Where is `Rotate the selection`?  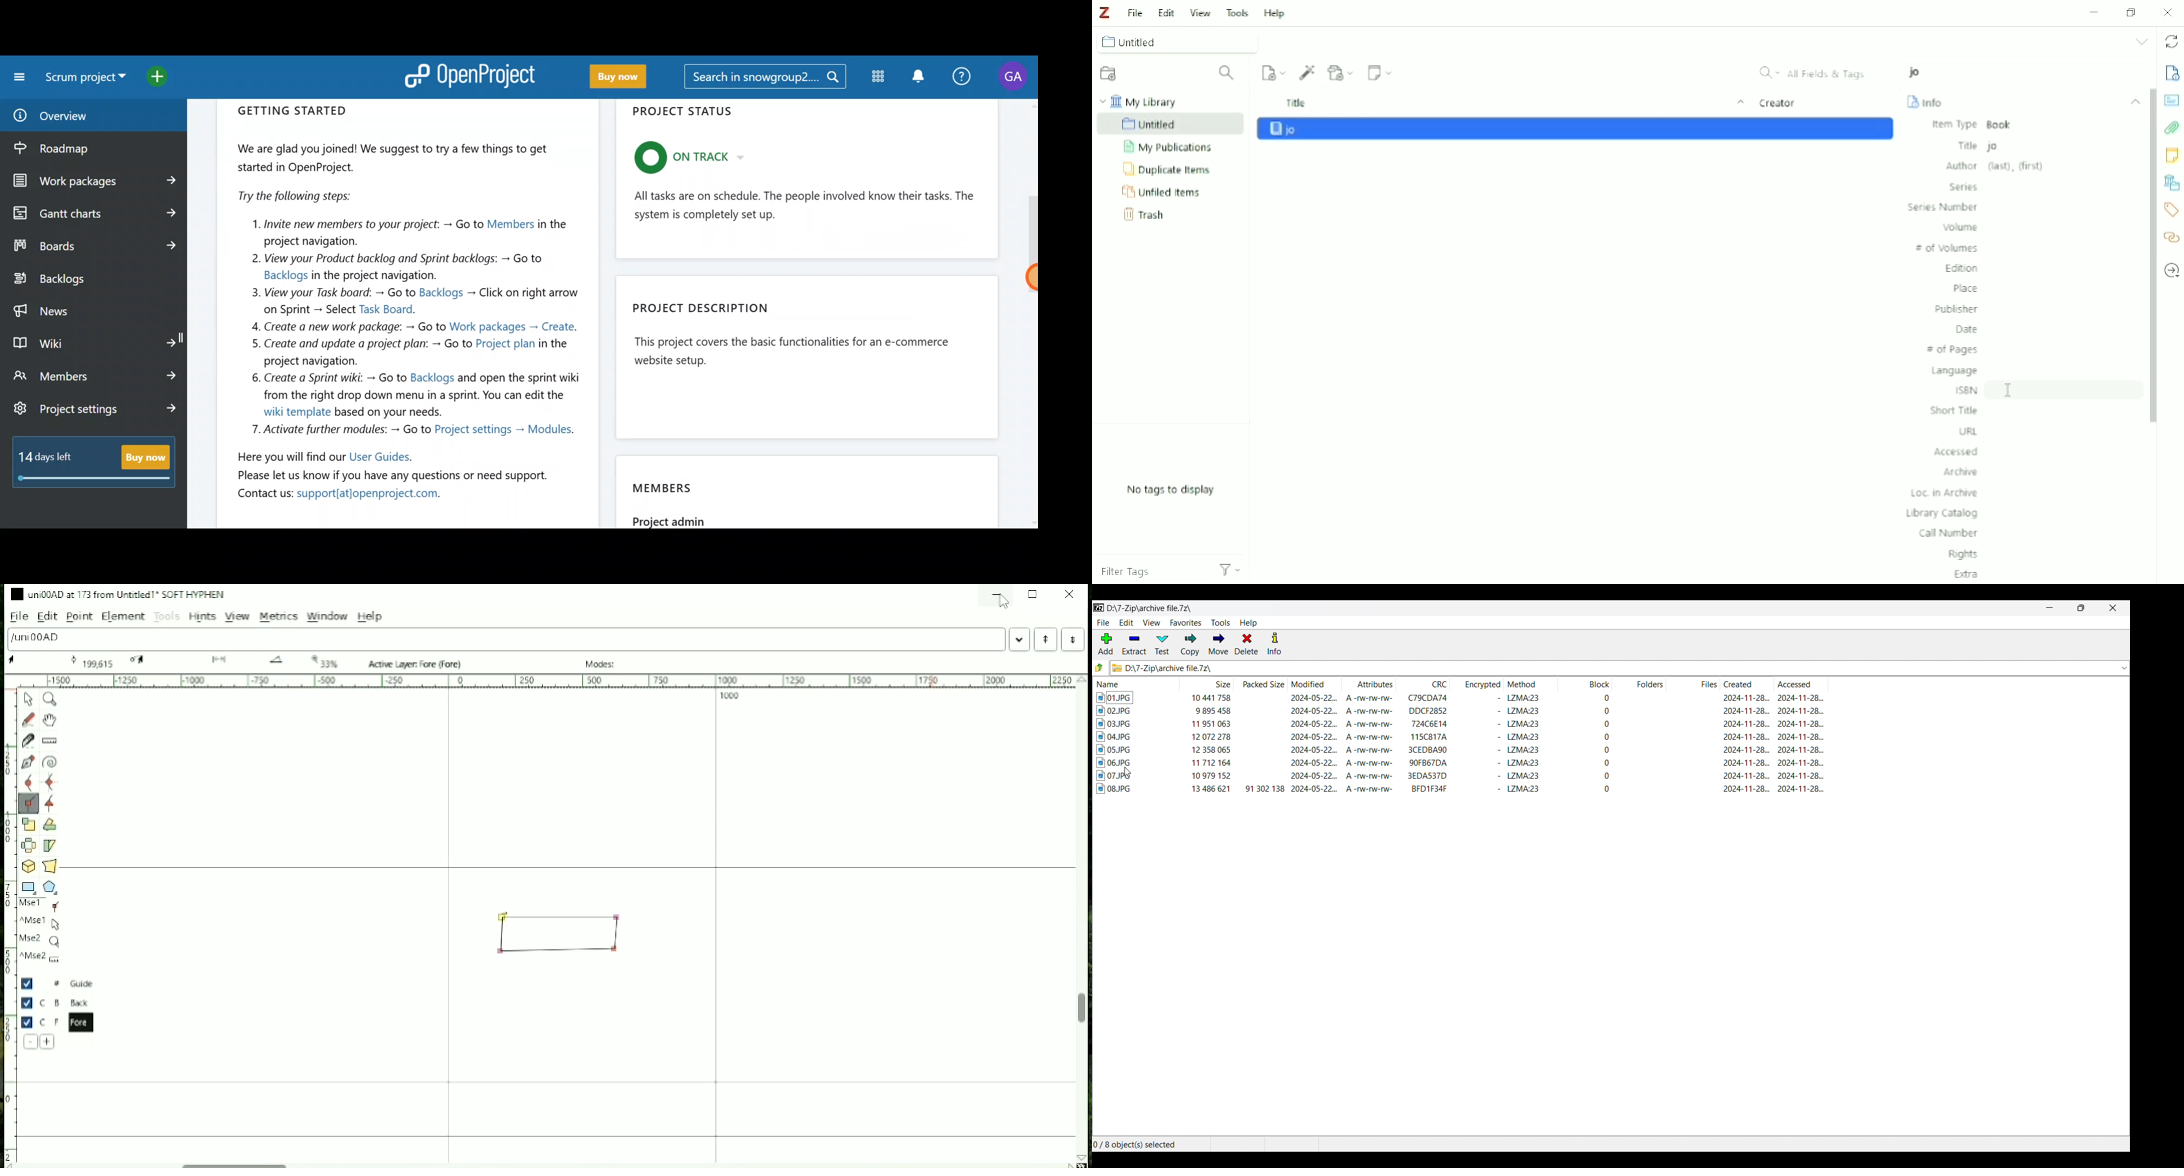 Rotate the selection is located at coordinates (50, 826).